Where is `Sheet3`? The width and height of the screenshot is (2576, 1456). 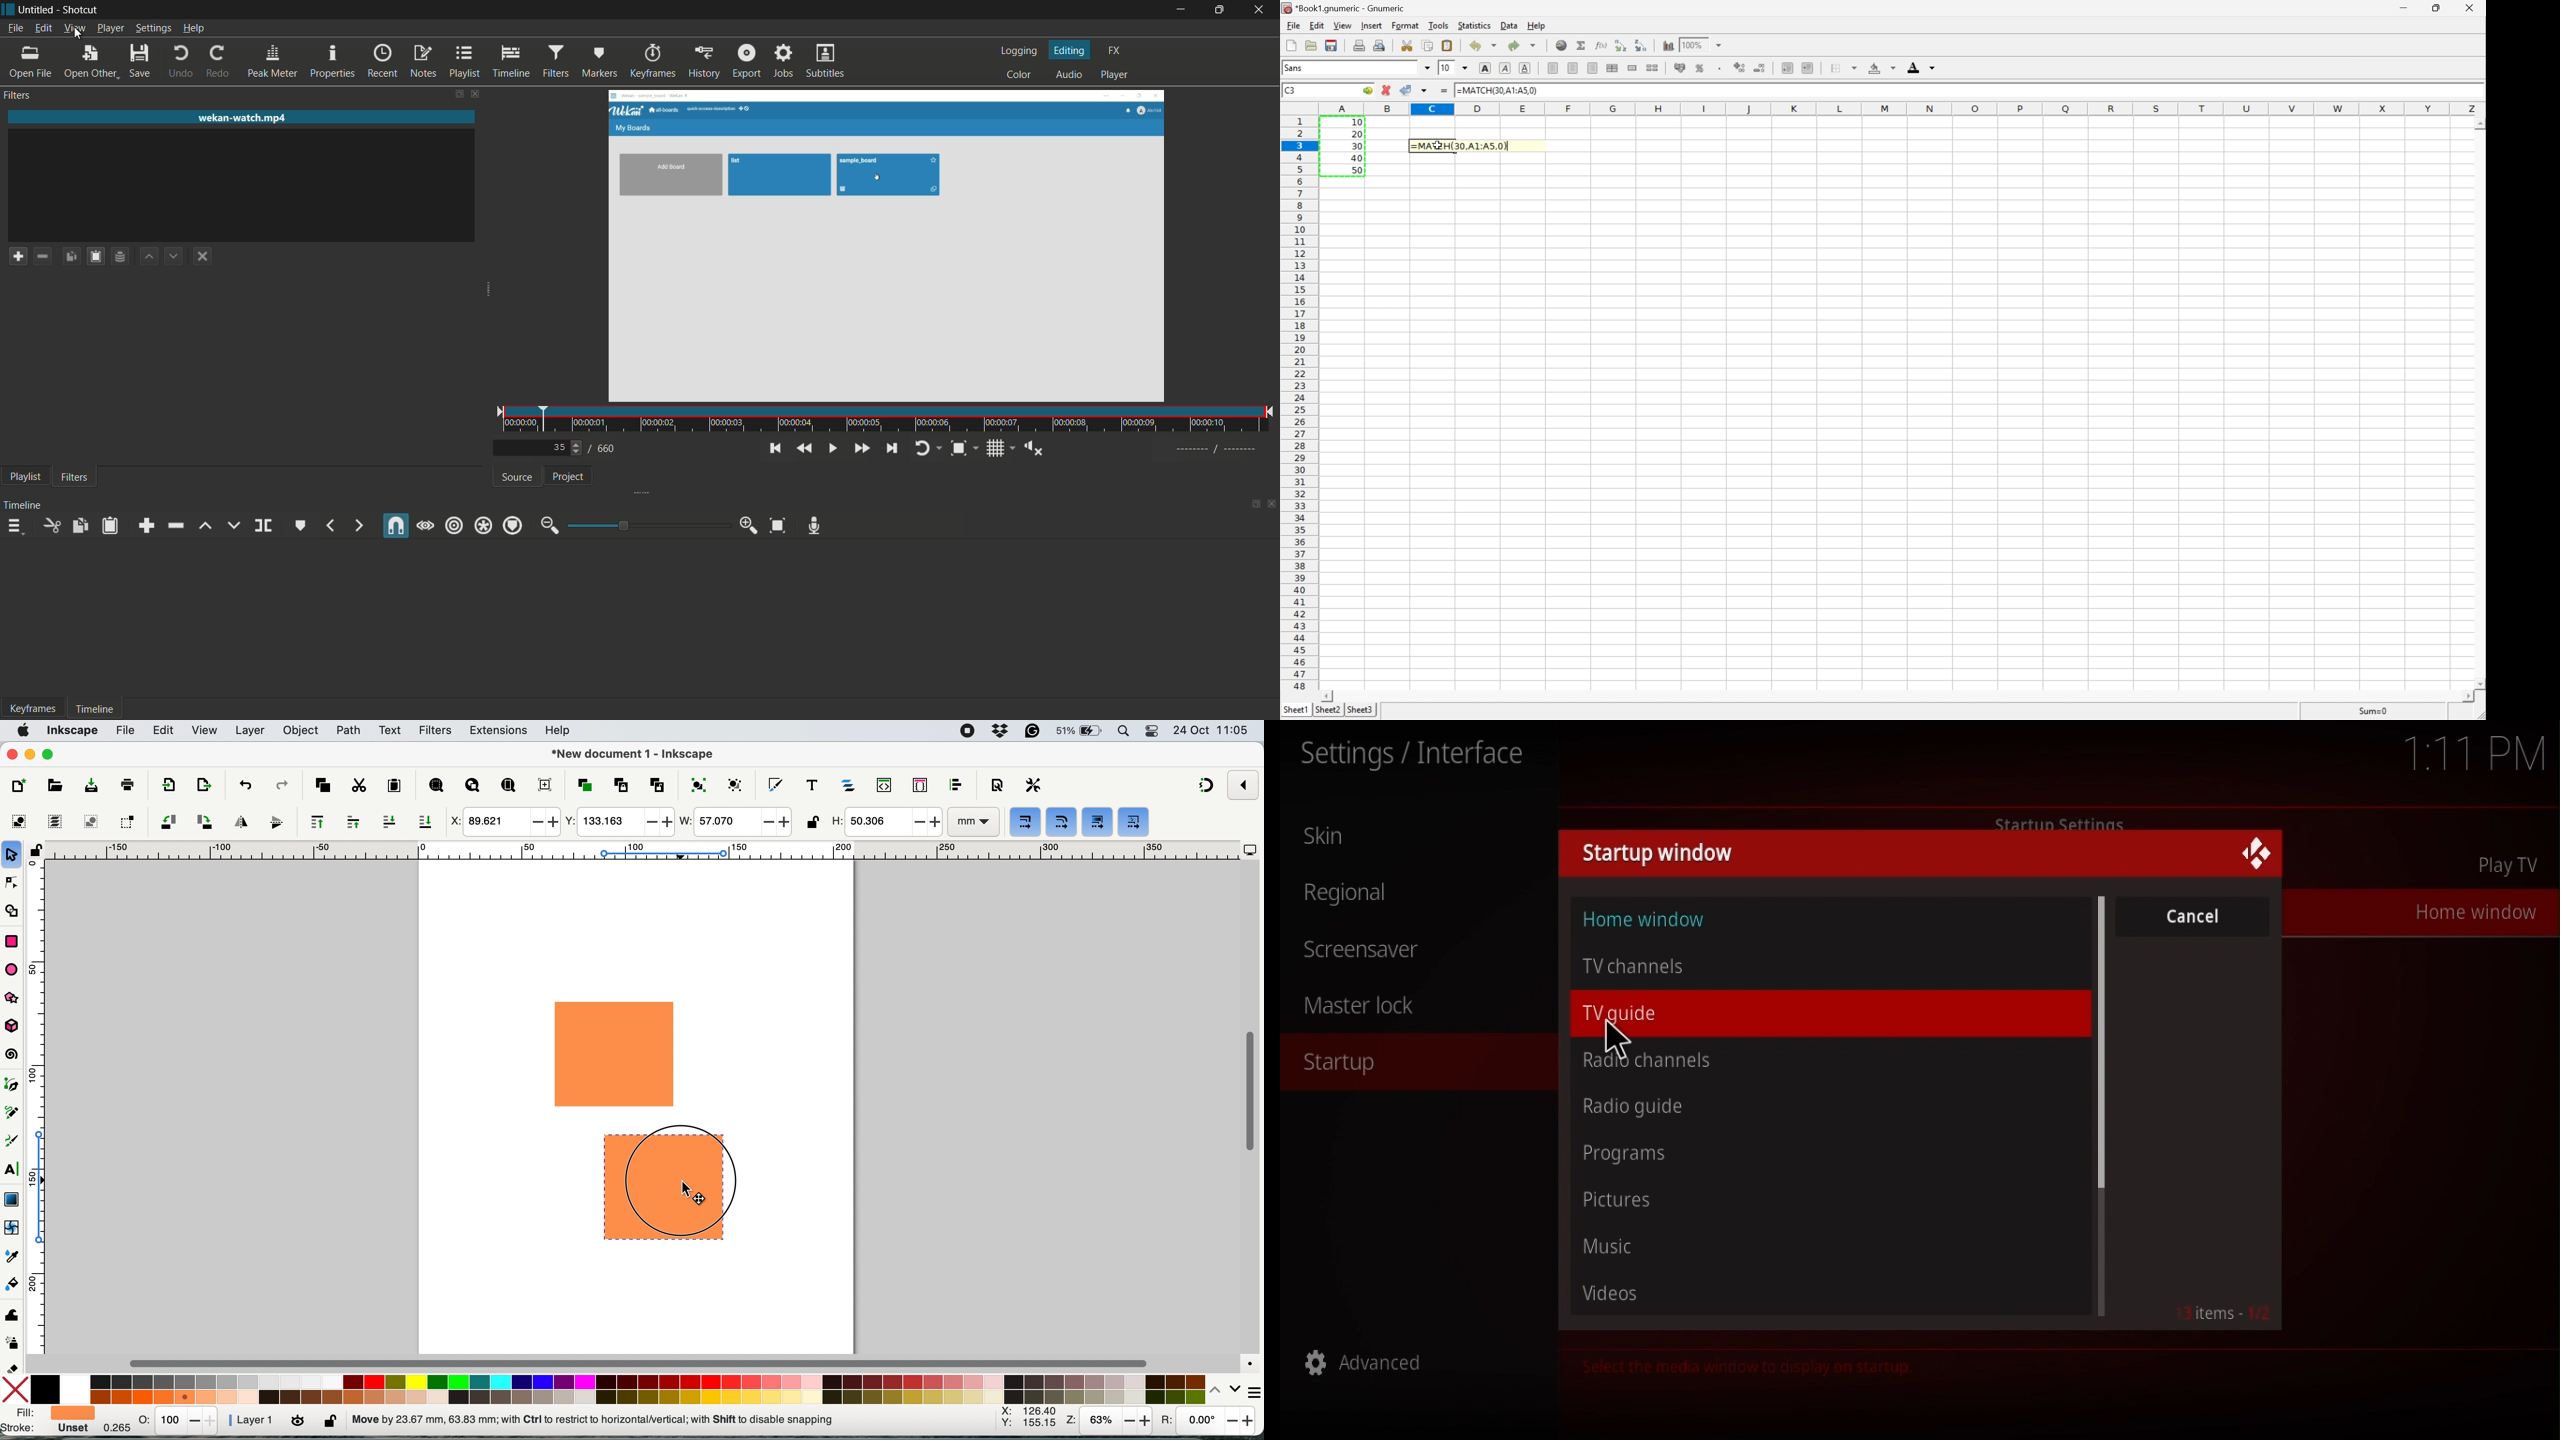
Sheet3 is located at coordinates (1362, 709).